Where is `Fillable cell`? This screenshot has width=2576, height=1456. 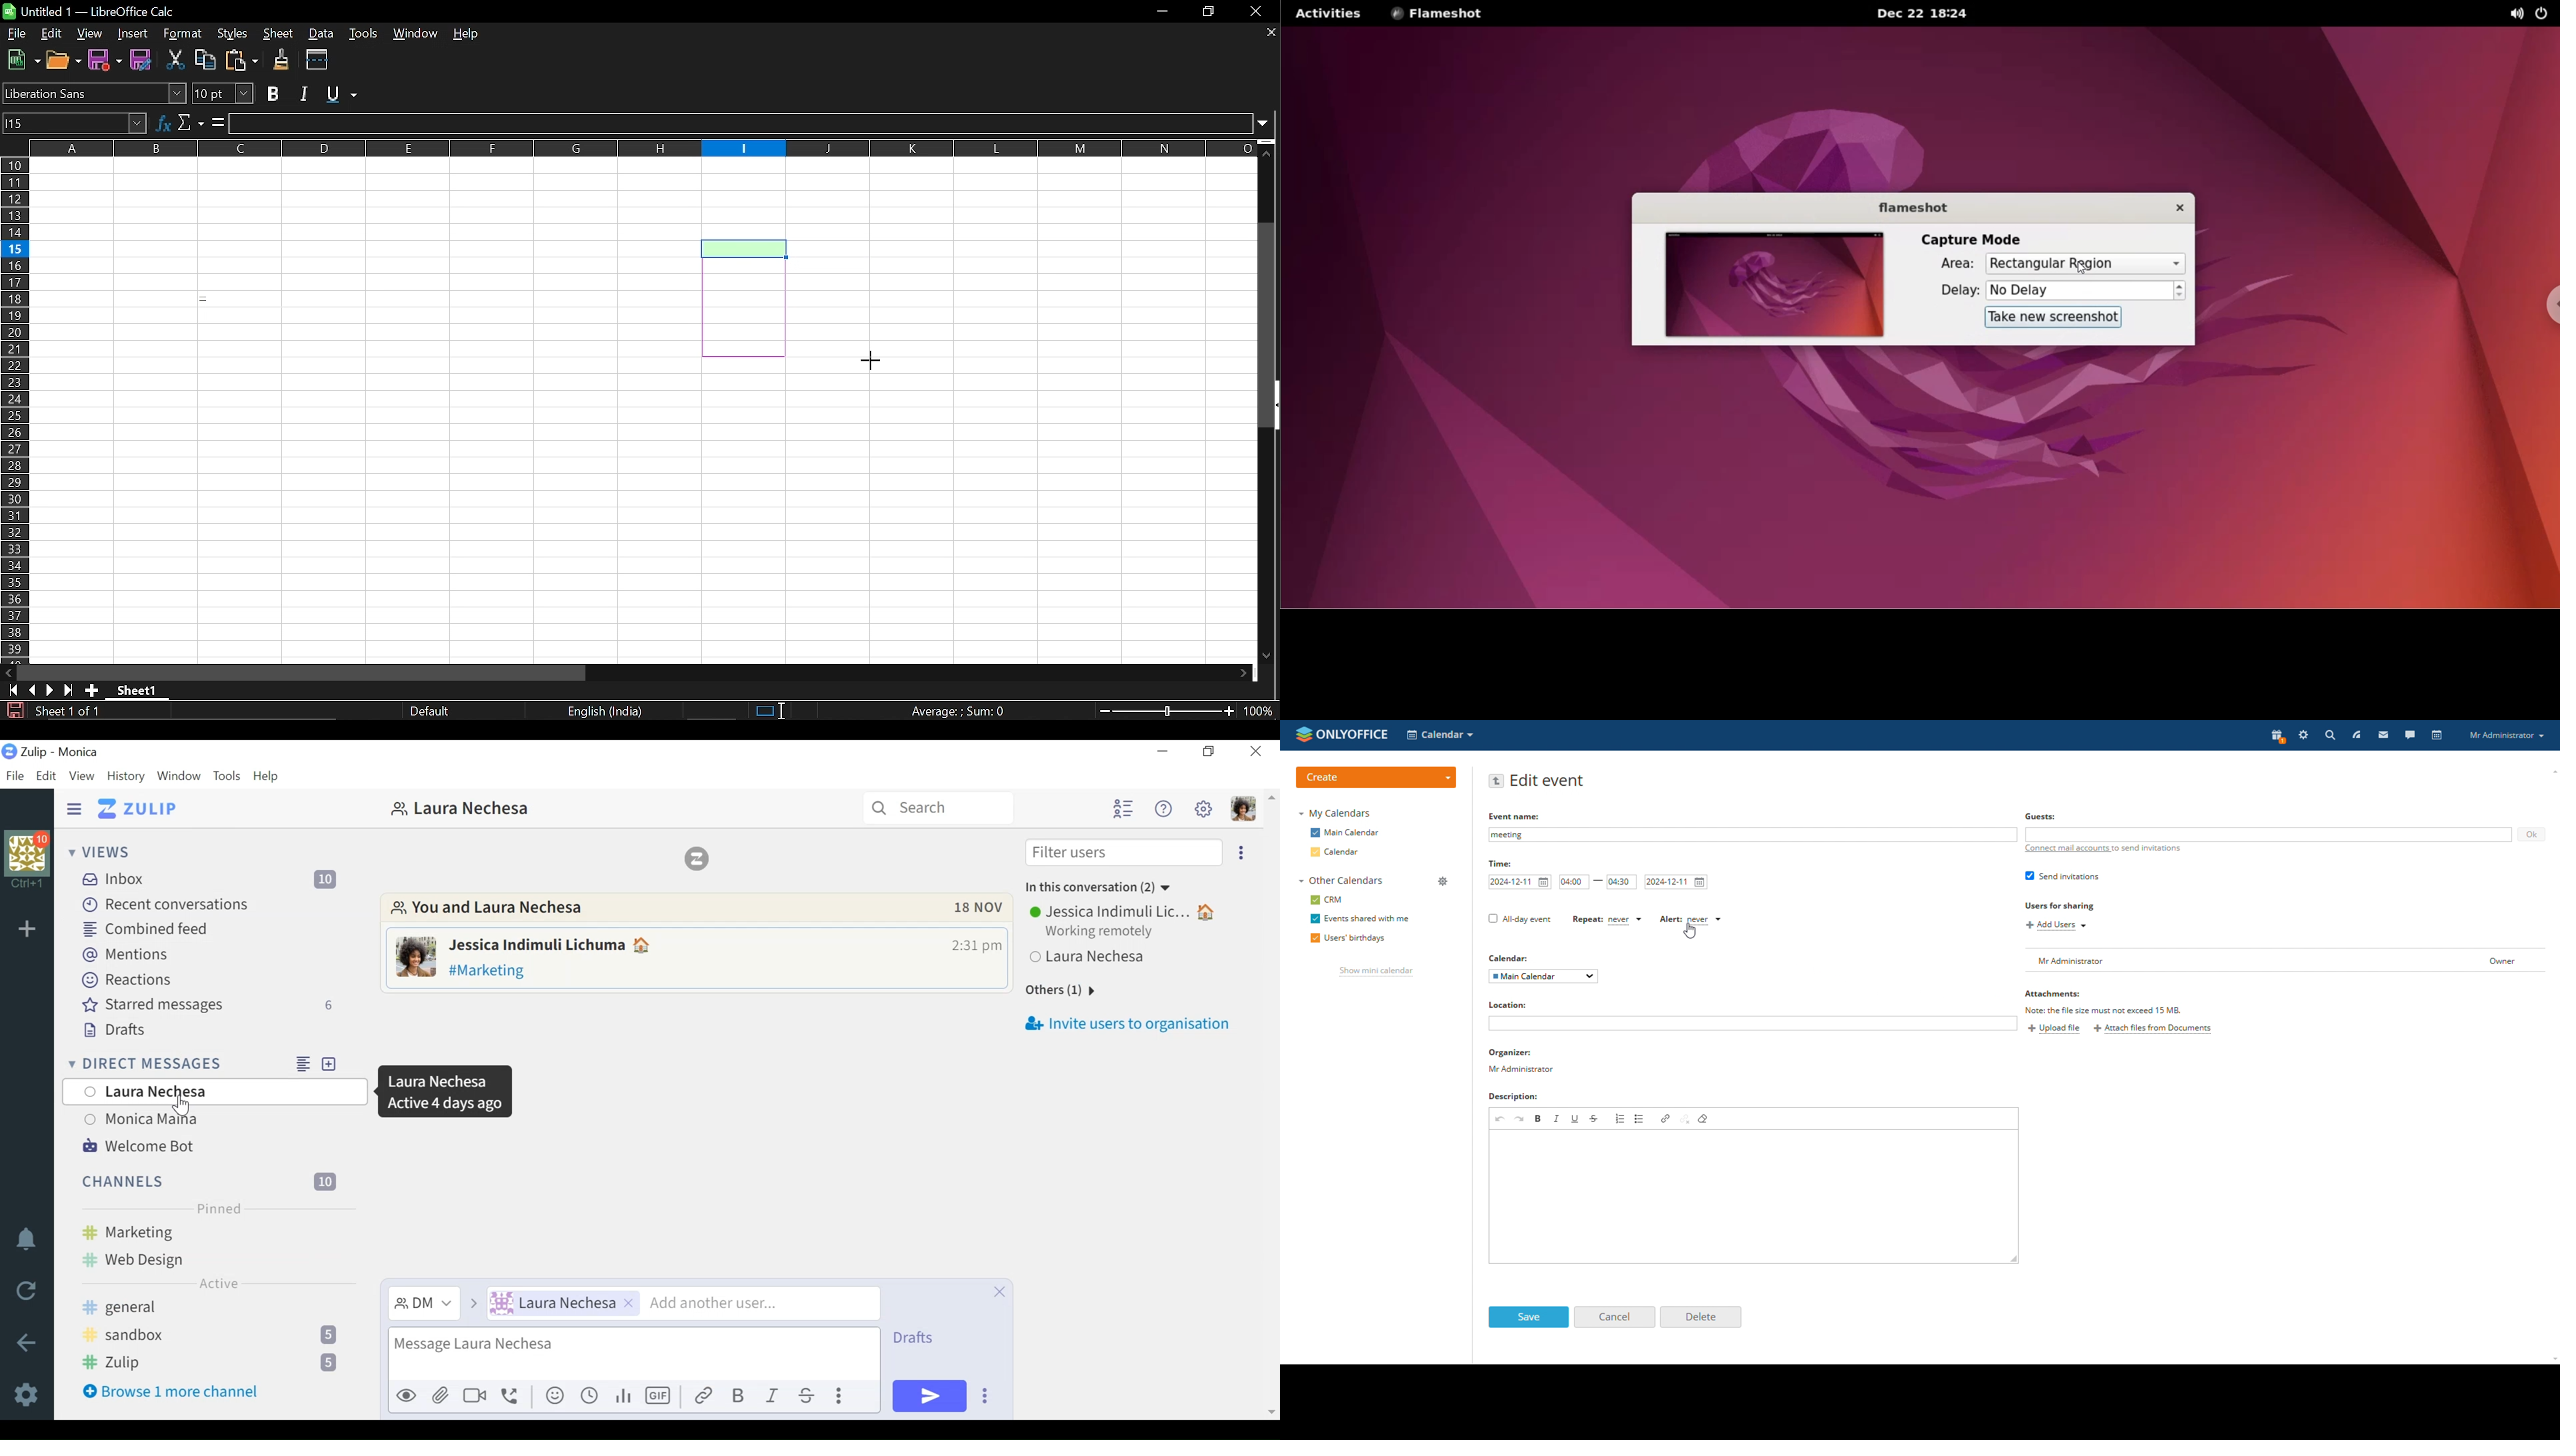
Fillable cell is located at coordinates (743, 198).